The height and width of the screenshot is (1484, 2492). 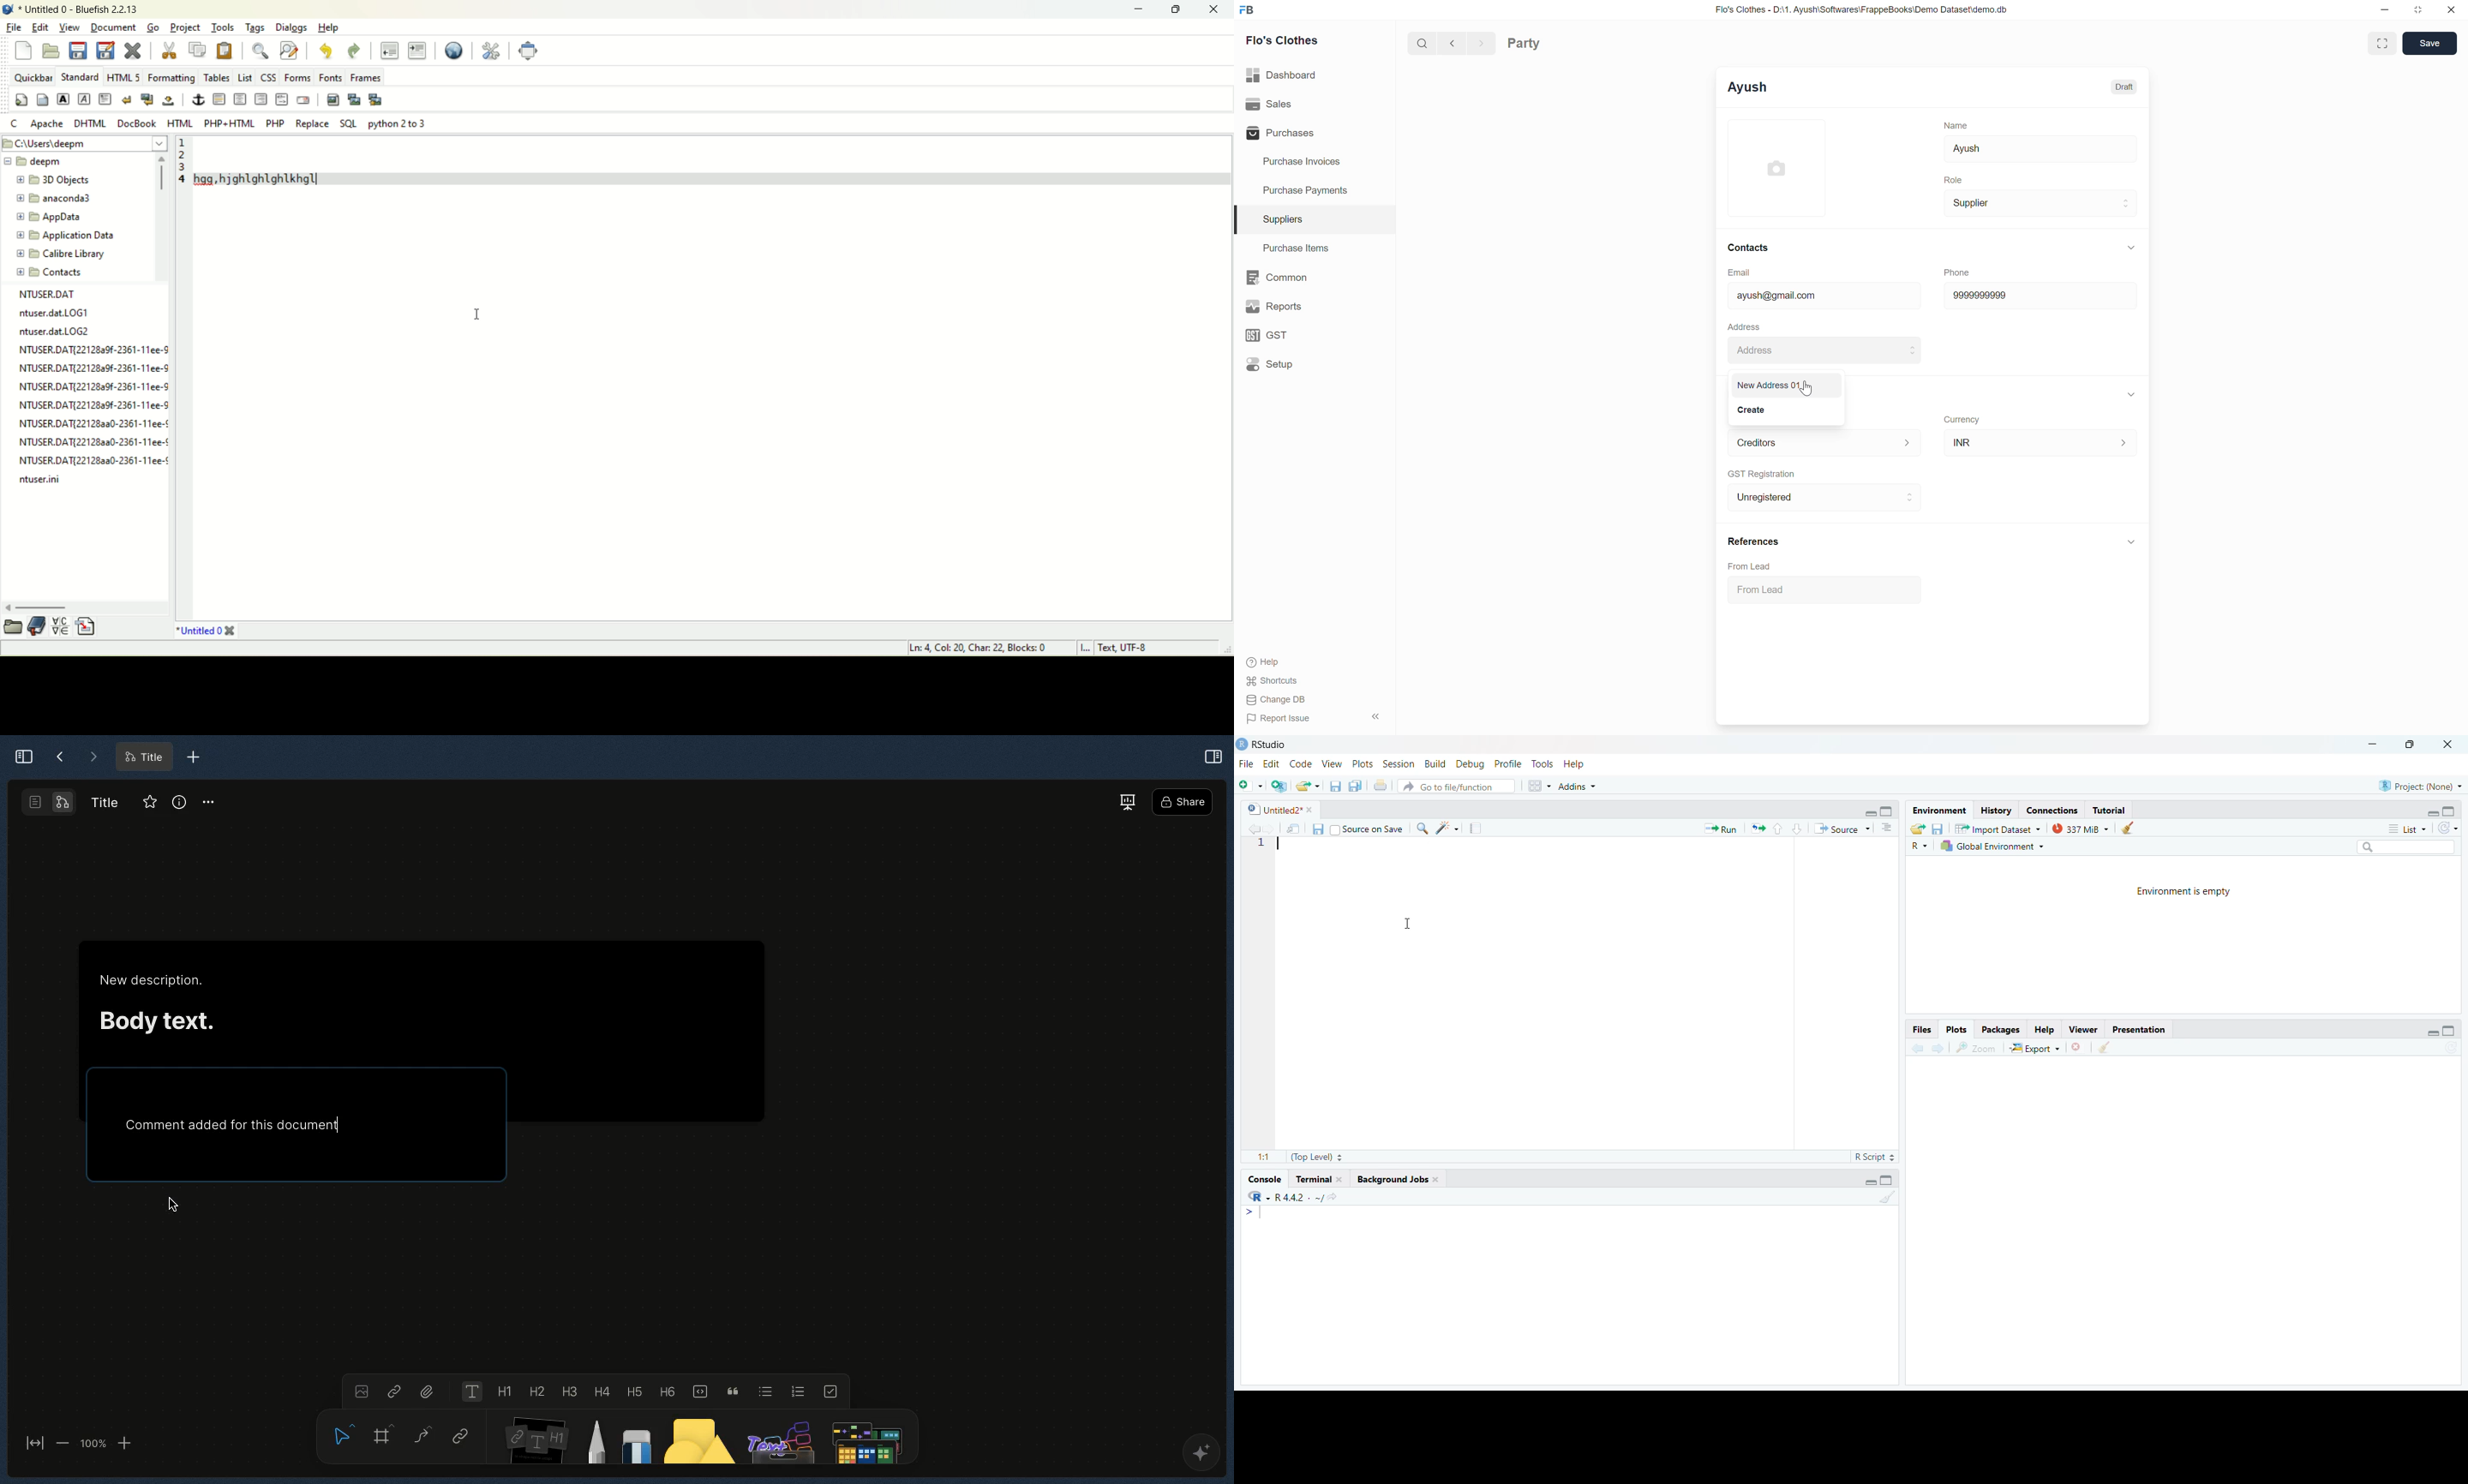 I want to click on Tools, so click(x=1541, y=765).